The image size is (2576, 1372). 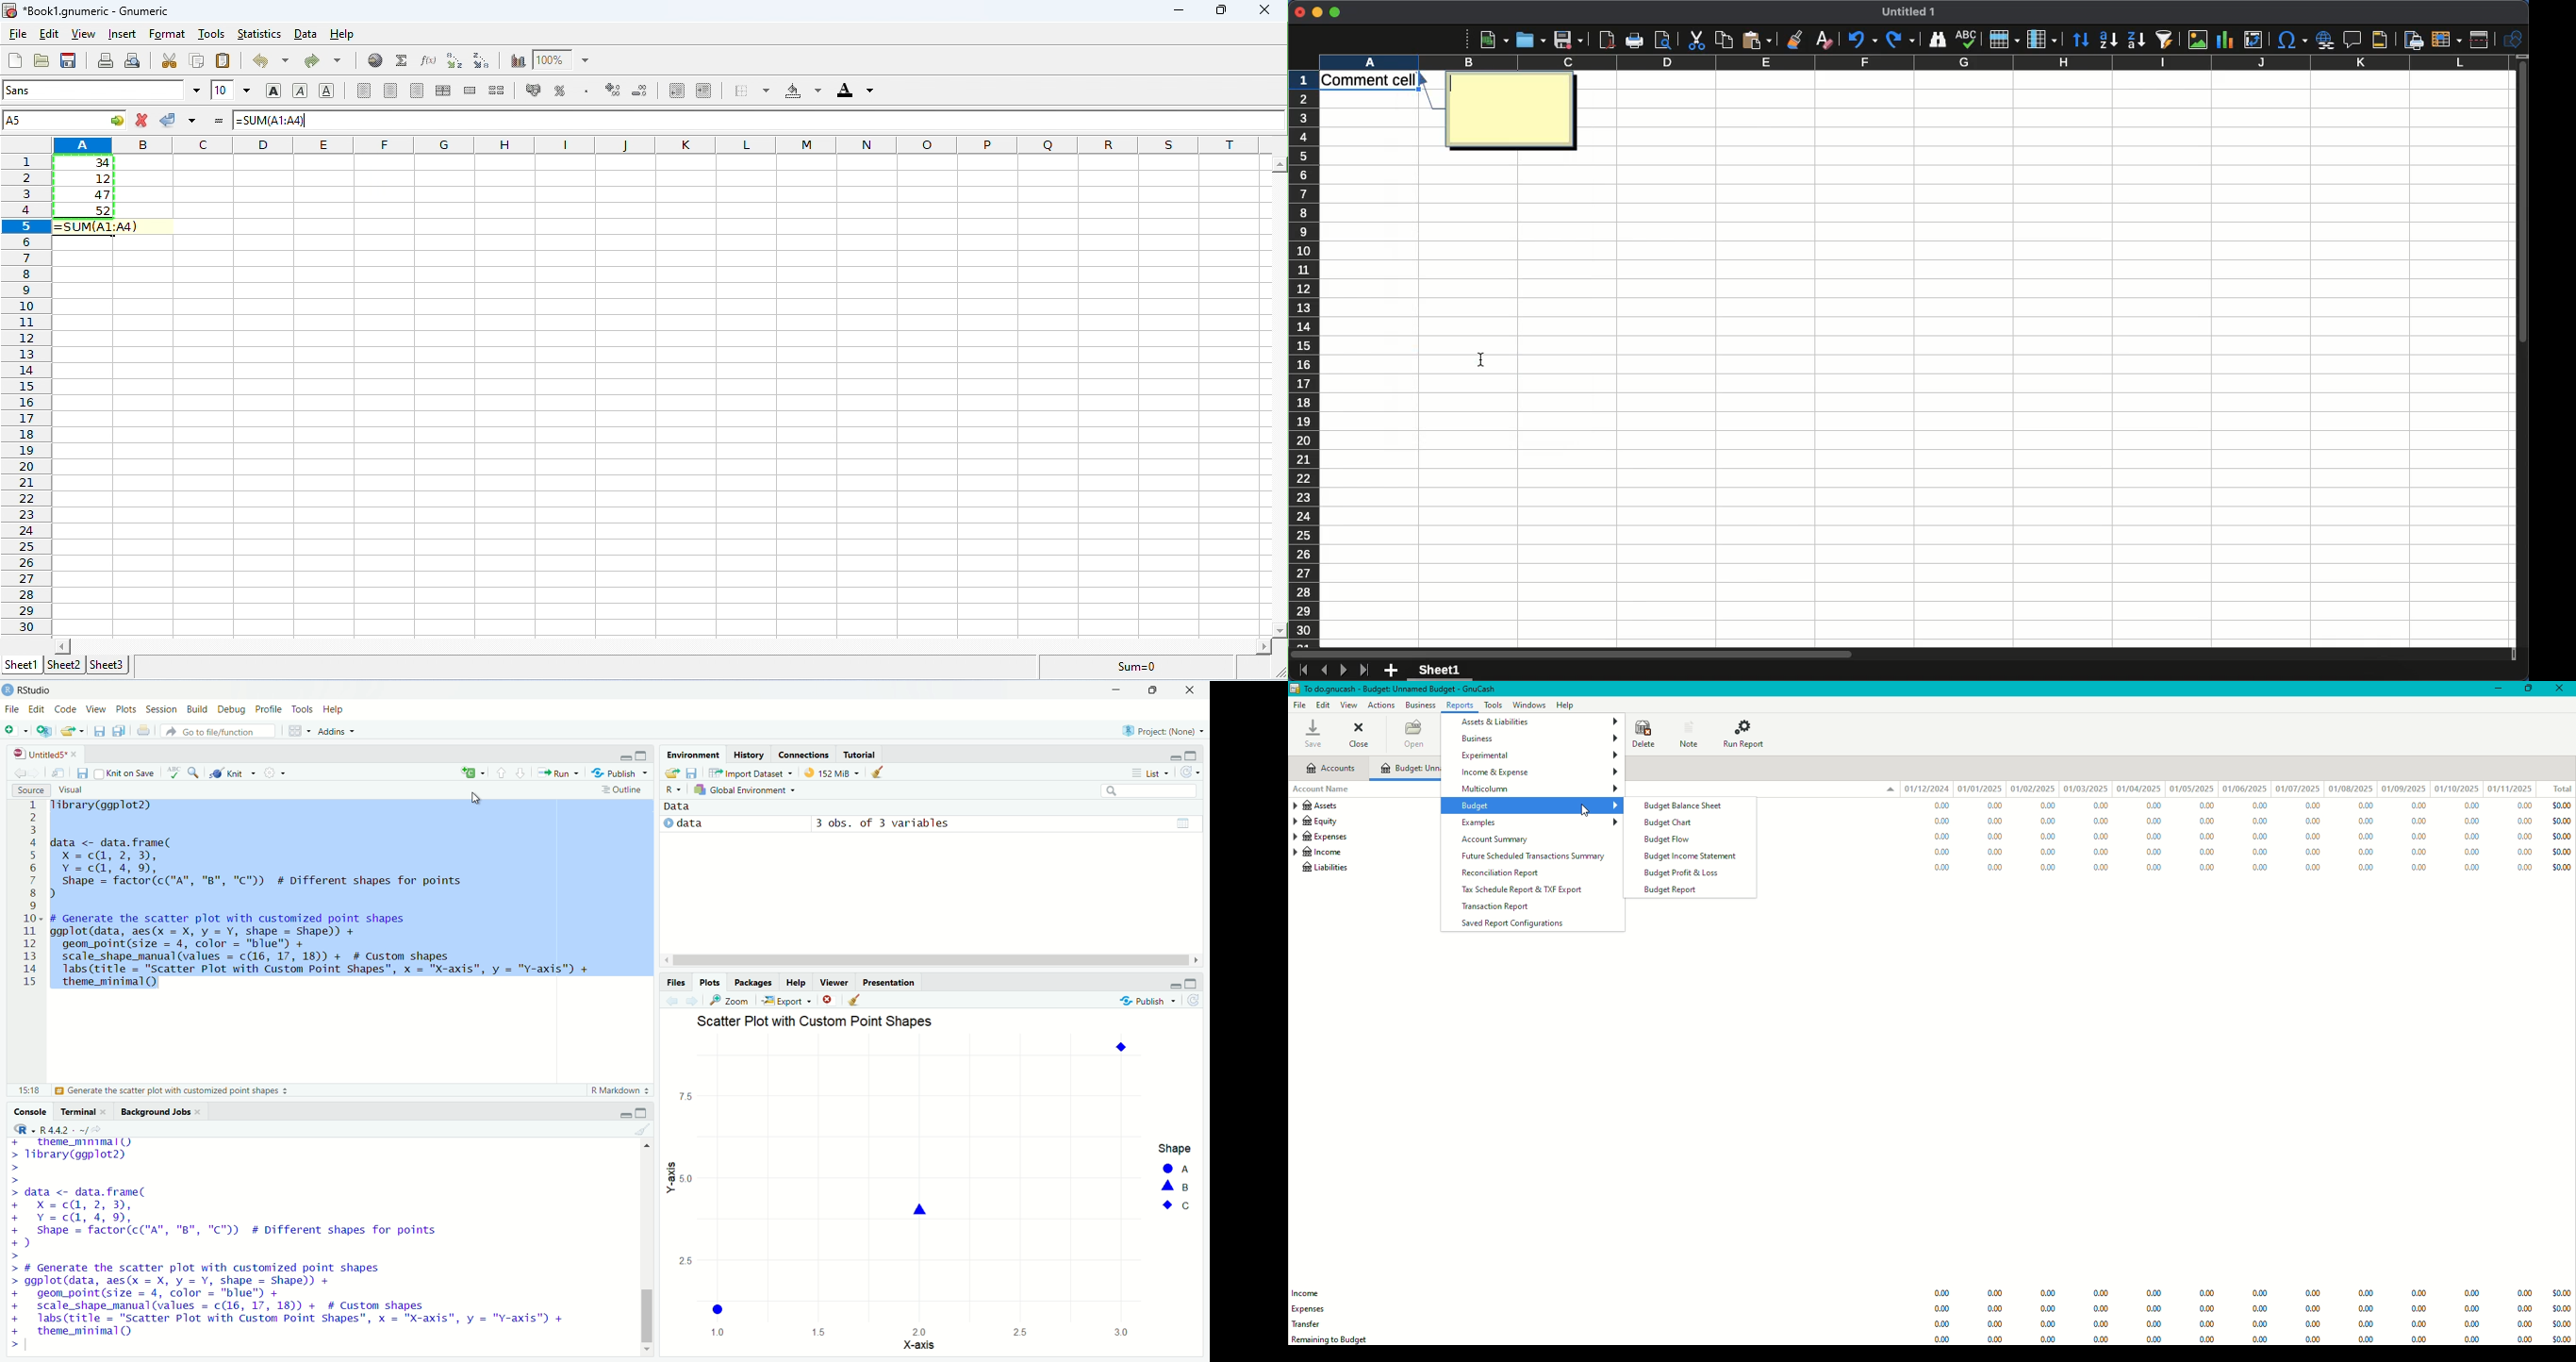 I want to click on sheet2, so click(x=64, y=664).